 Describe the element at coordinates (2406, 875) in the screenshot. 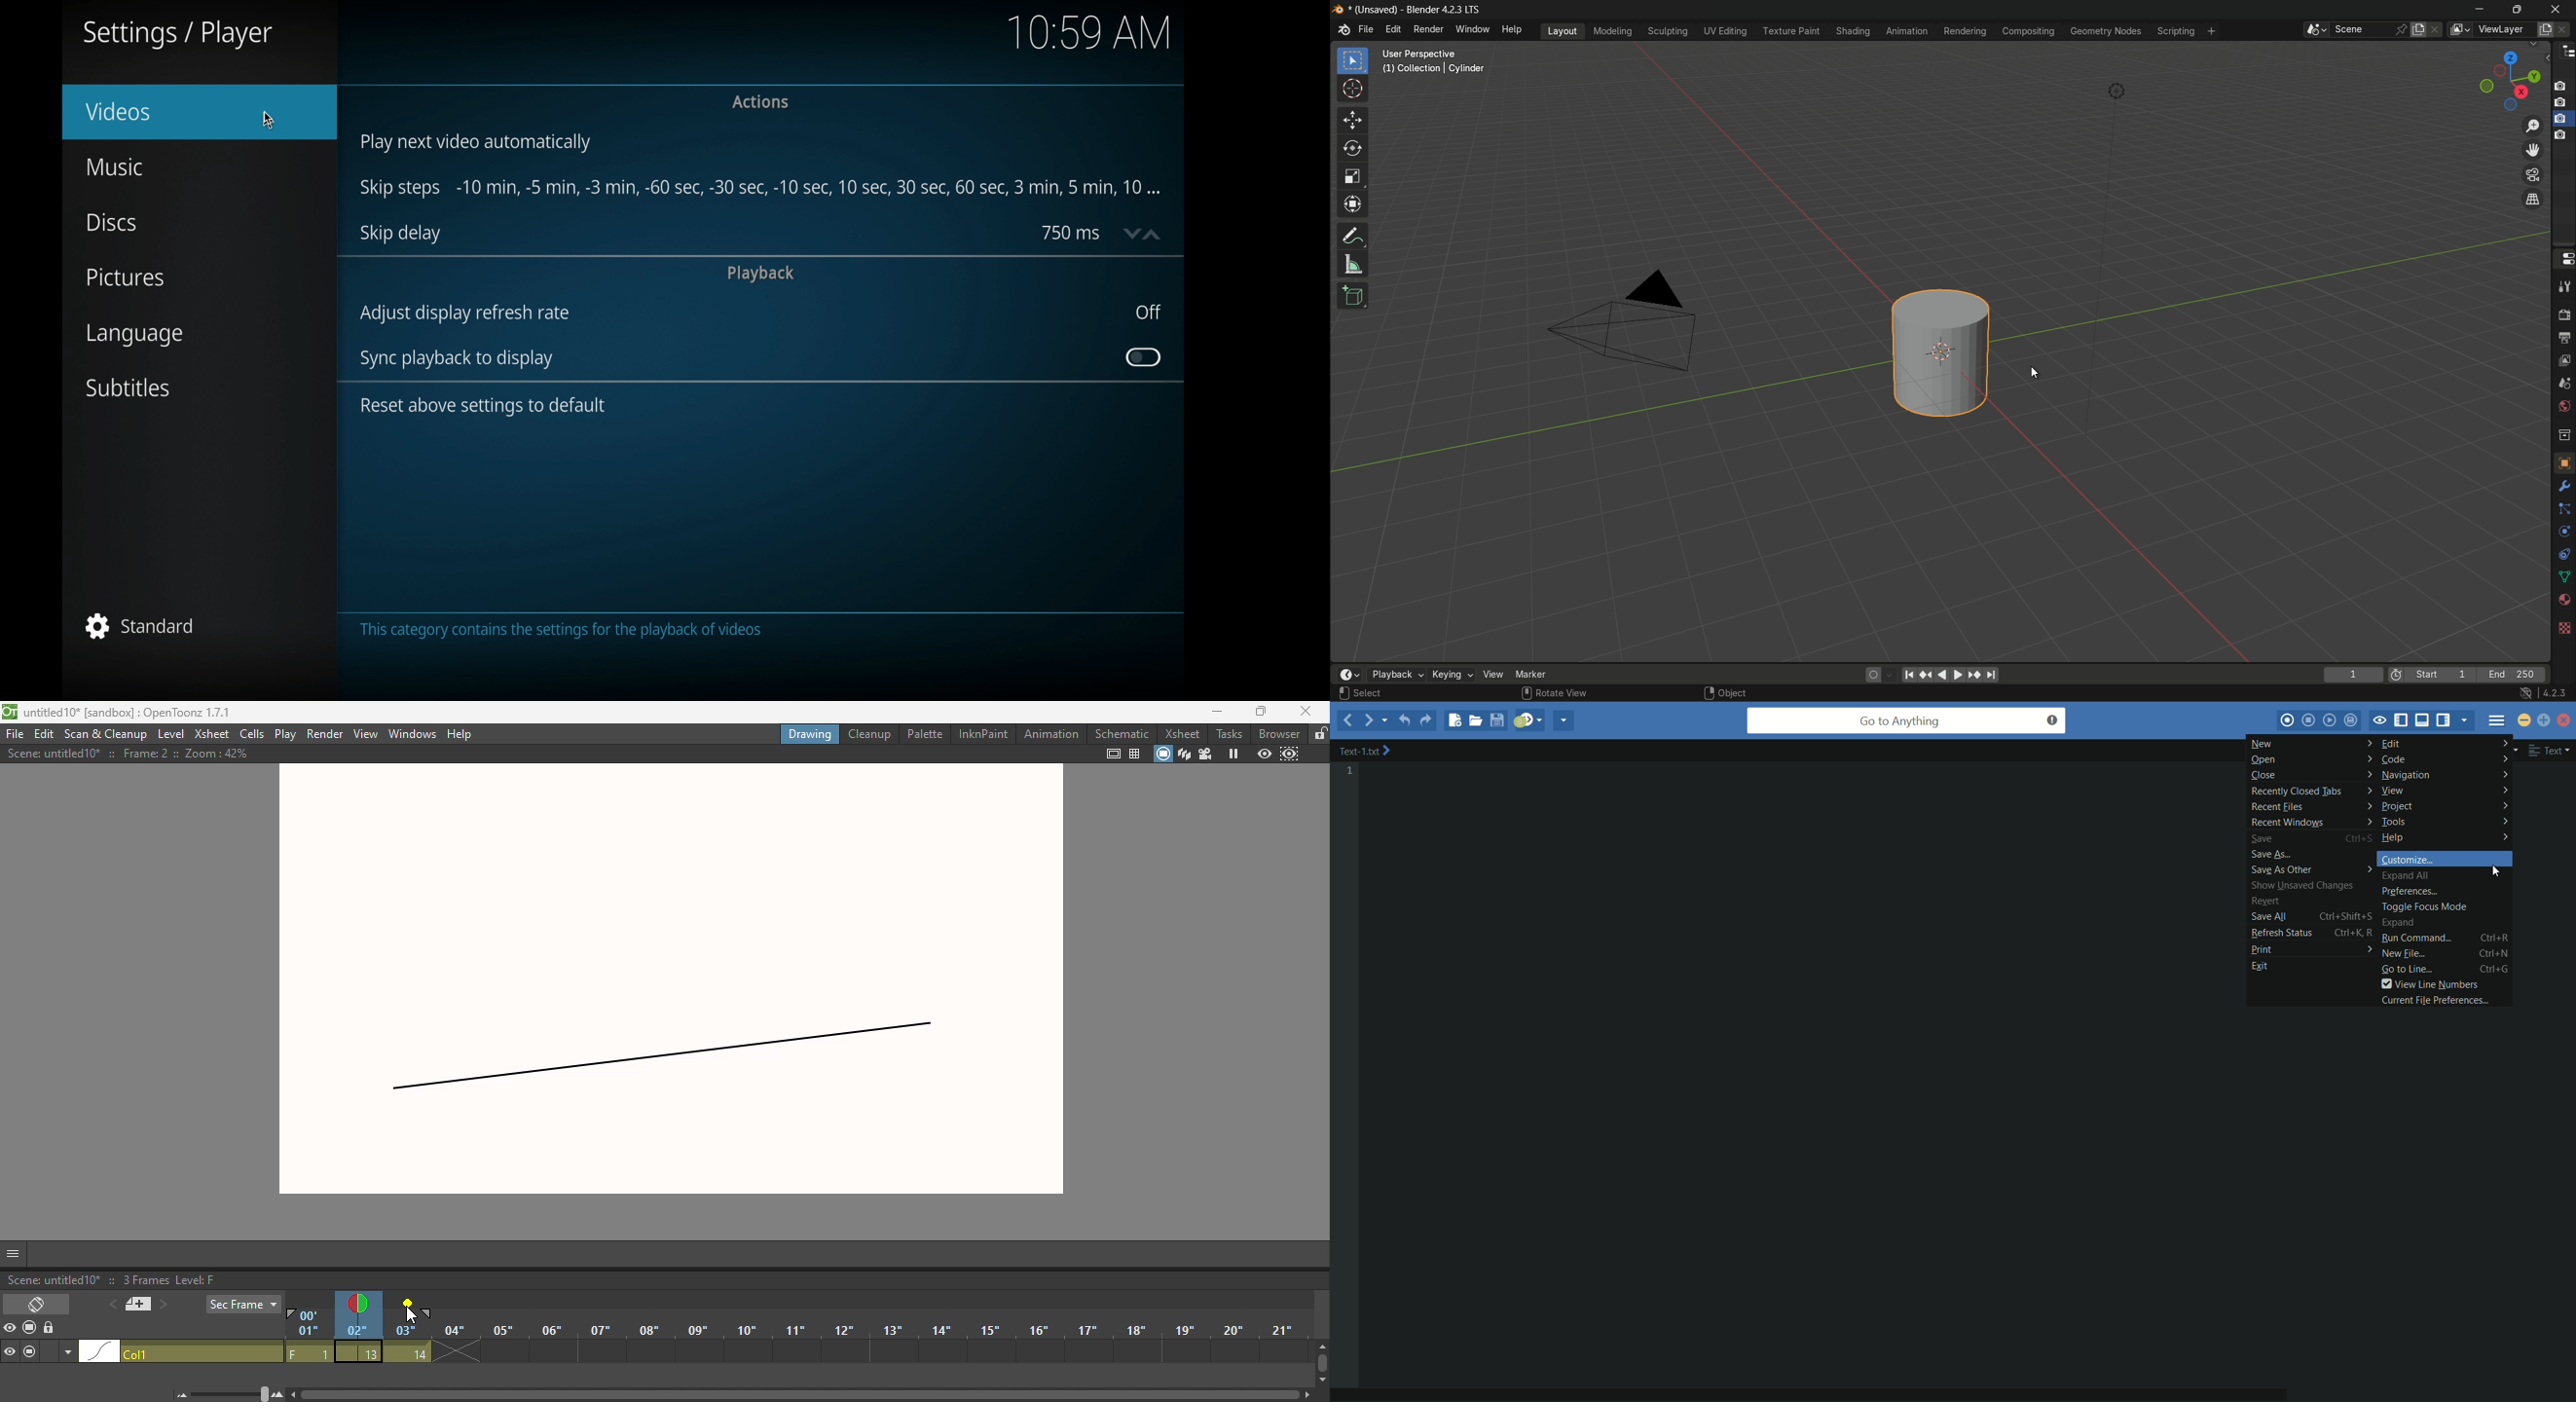

I see `expand all` at that location.